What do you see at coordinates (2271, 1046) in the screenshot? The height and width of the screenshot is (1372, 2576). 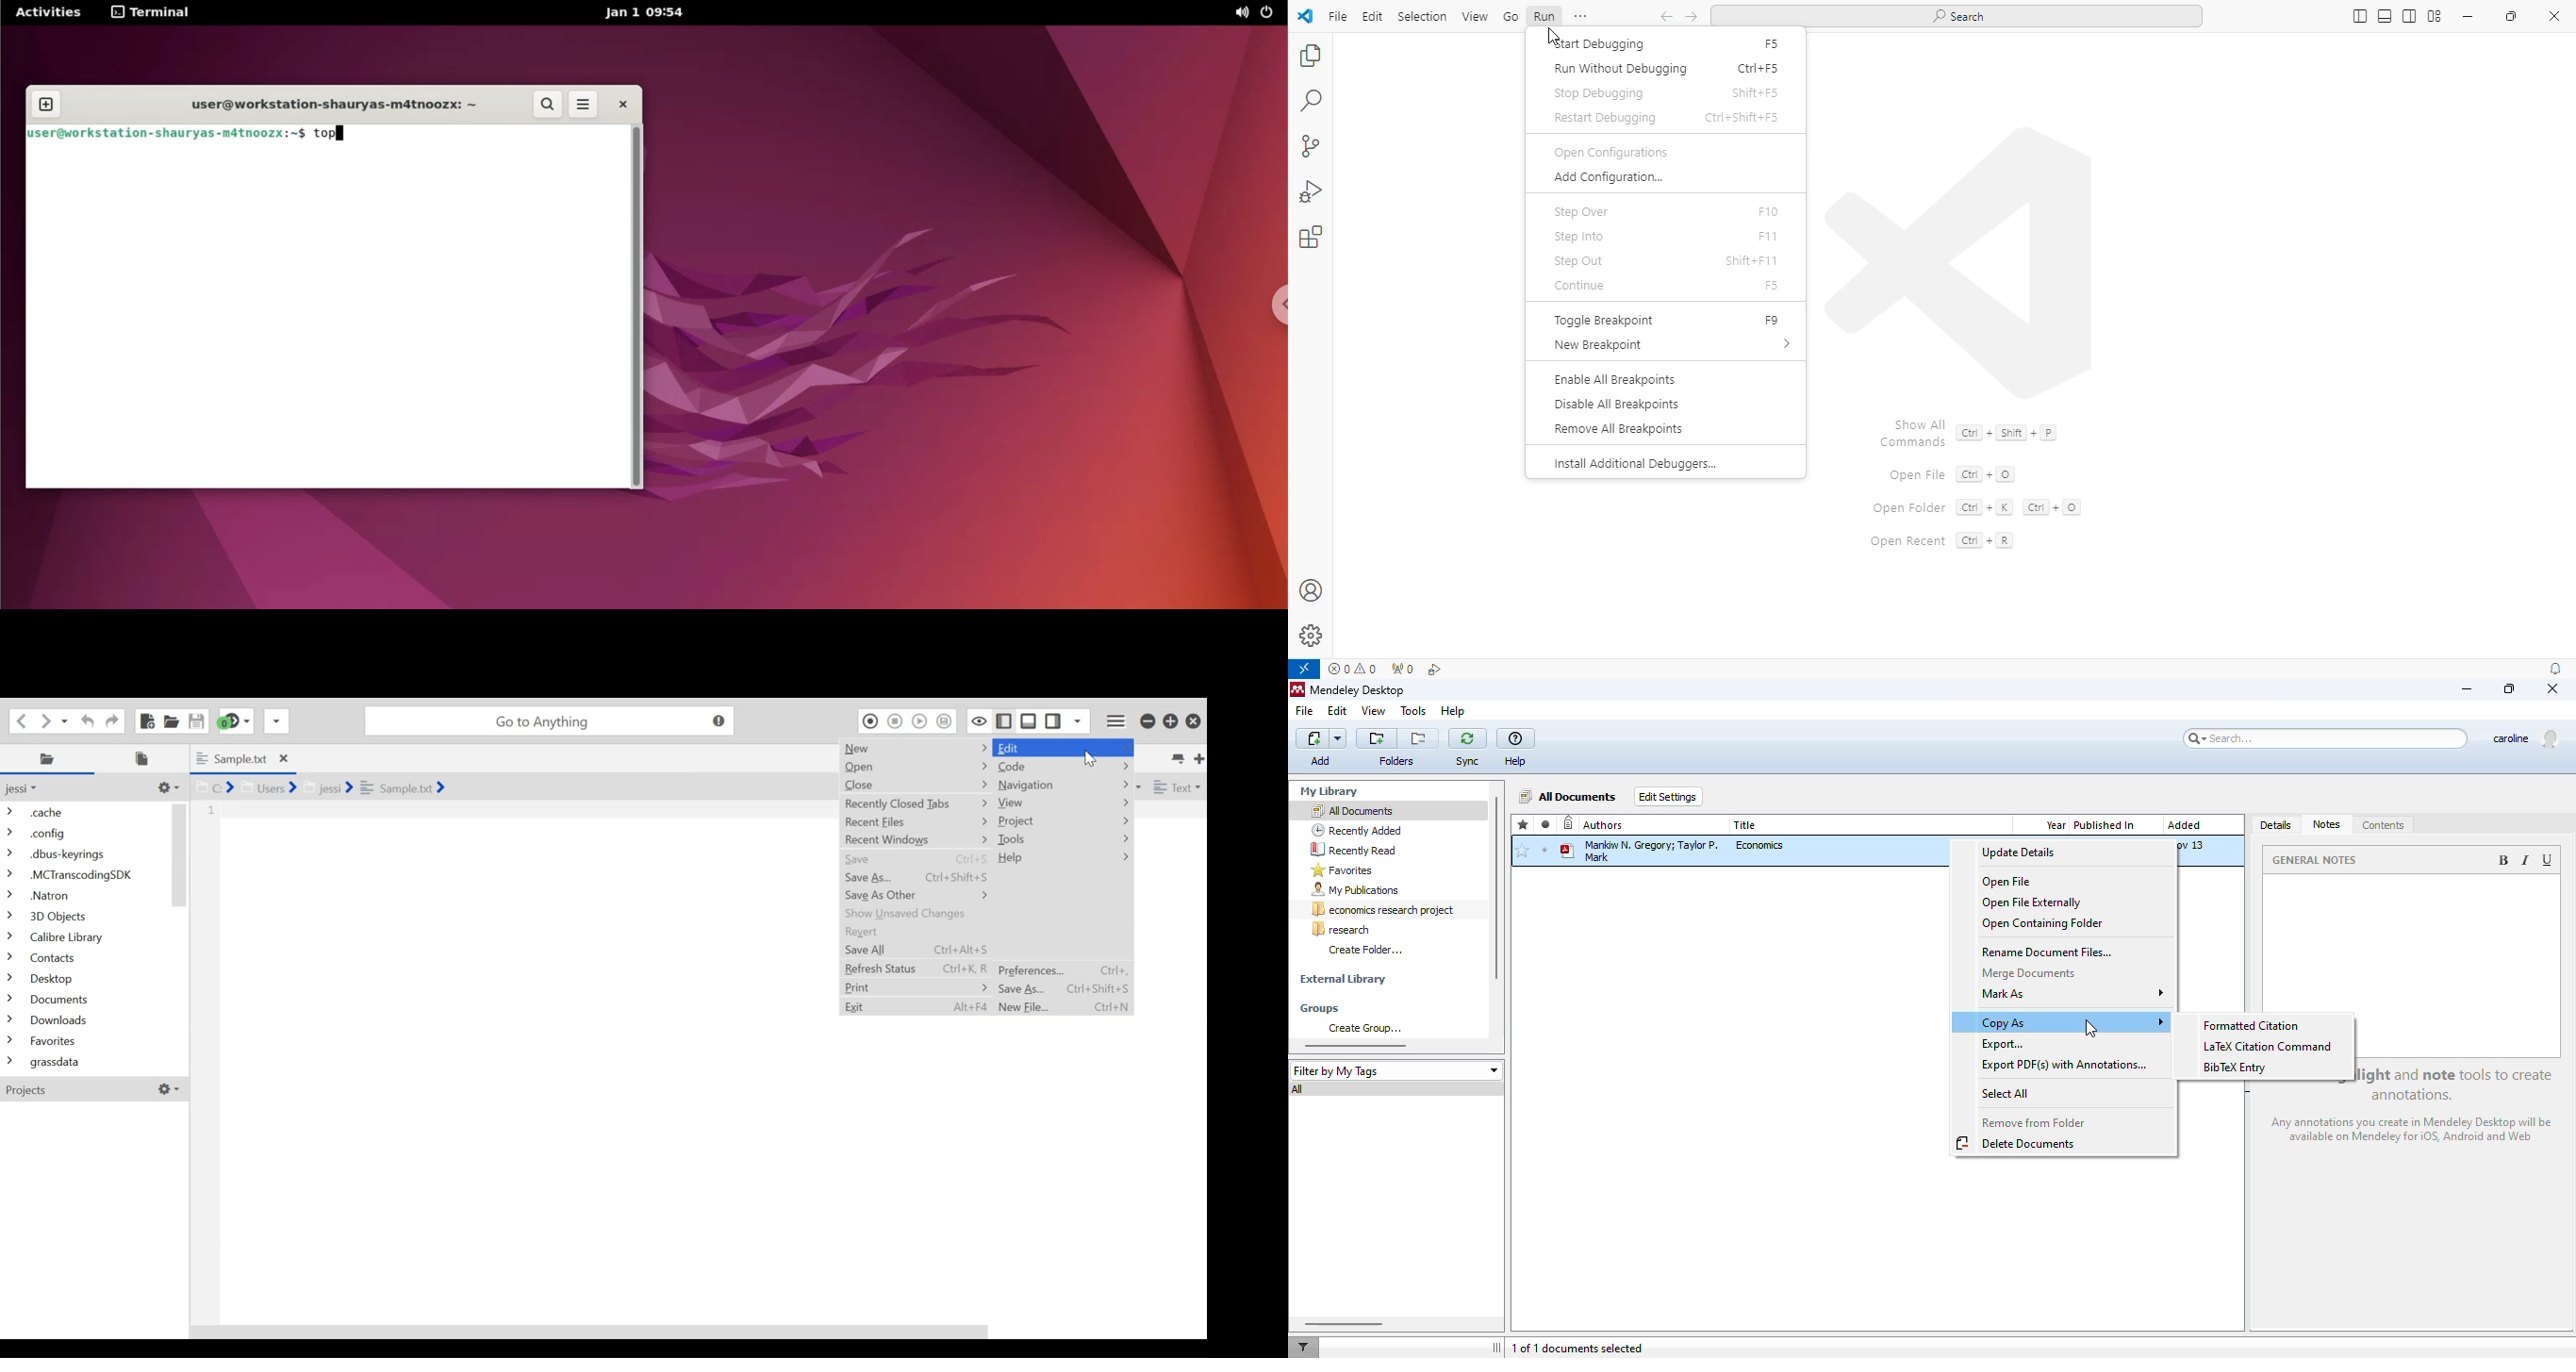 I see `LaTex citation command` at bounding box center [2271, 1046].